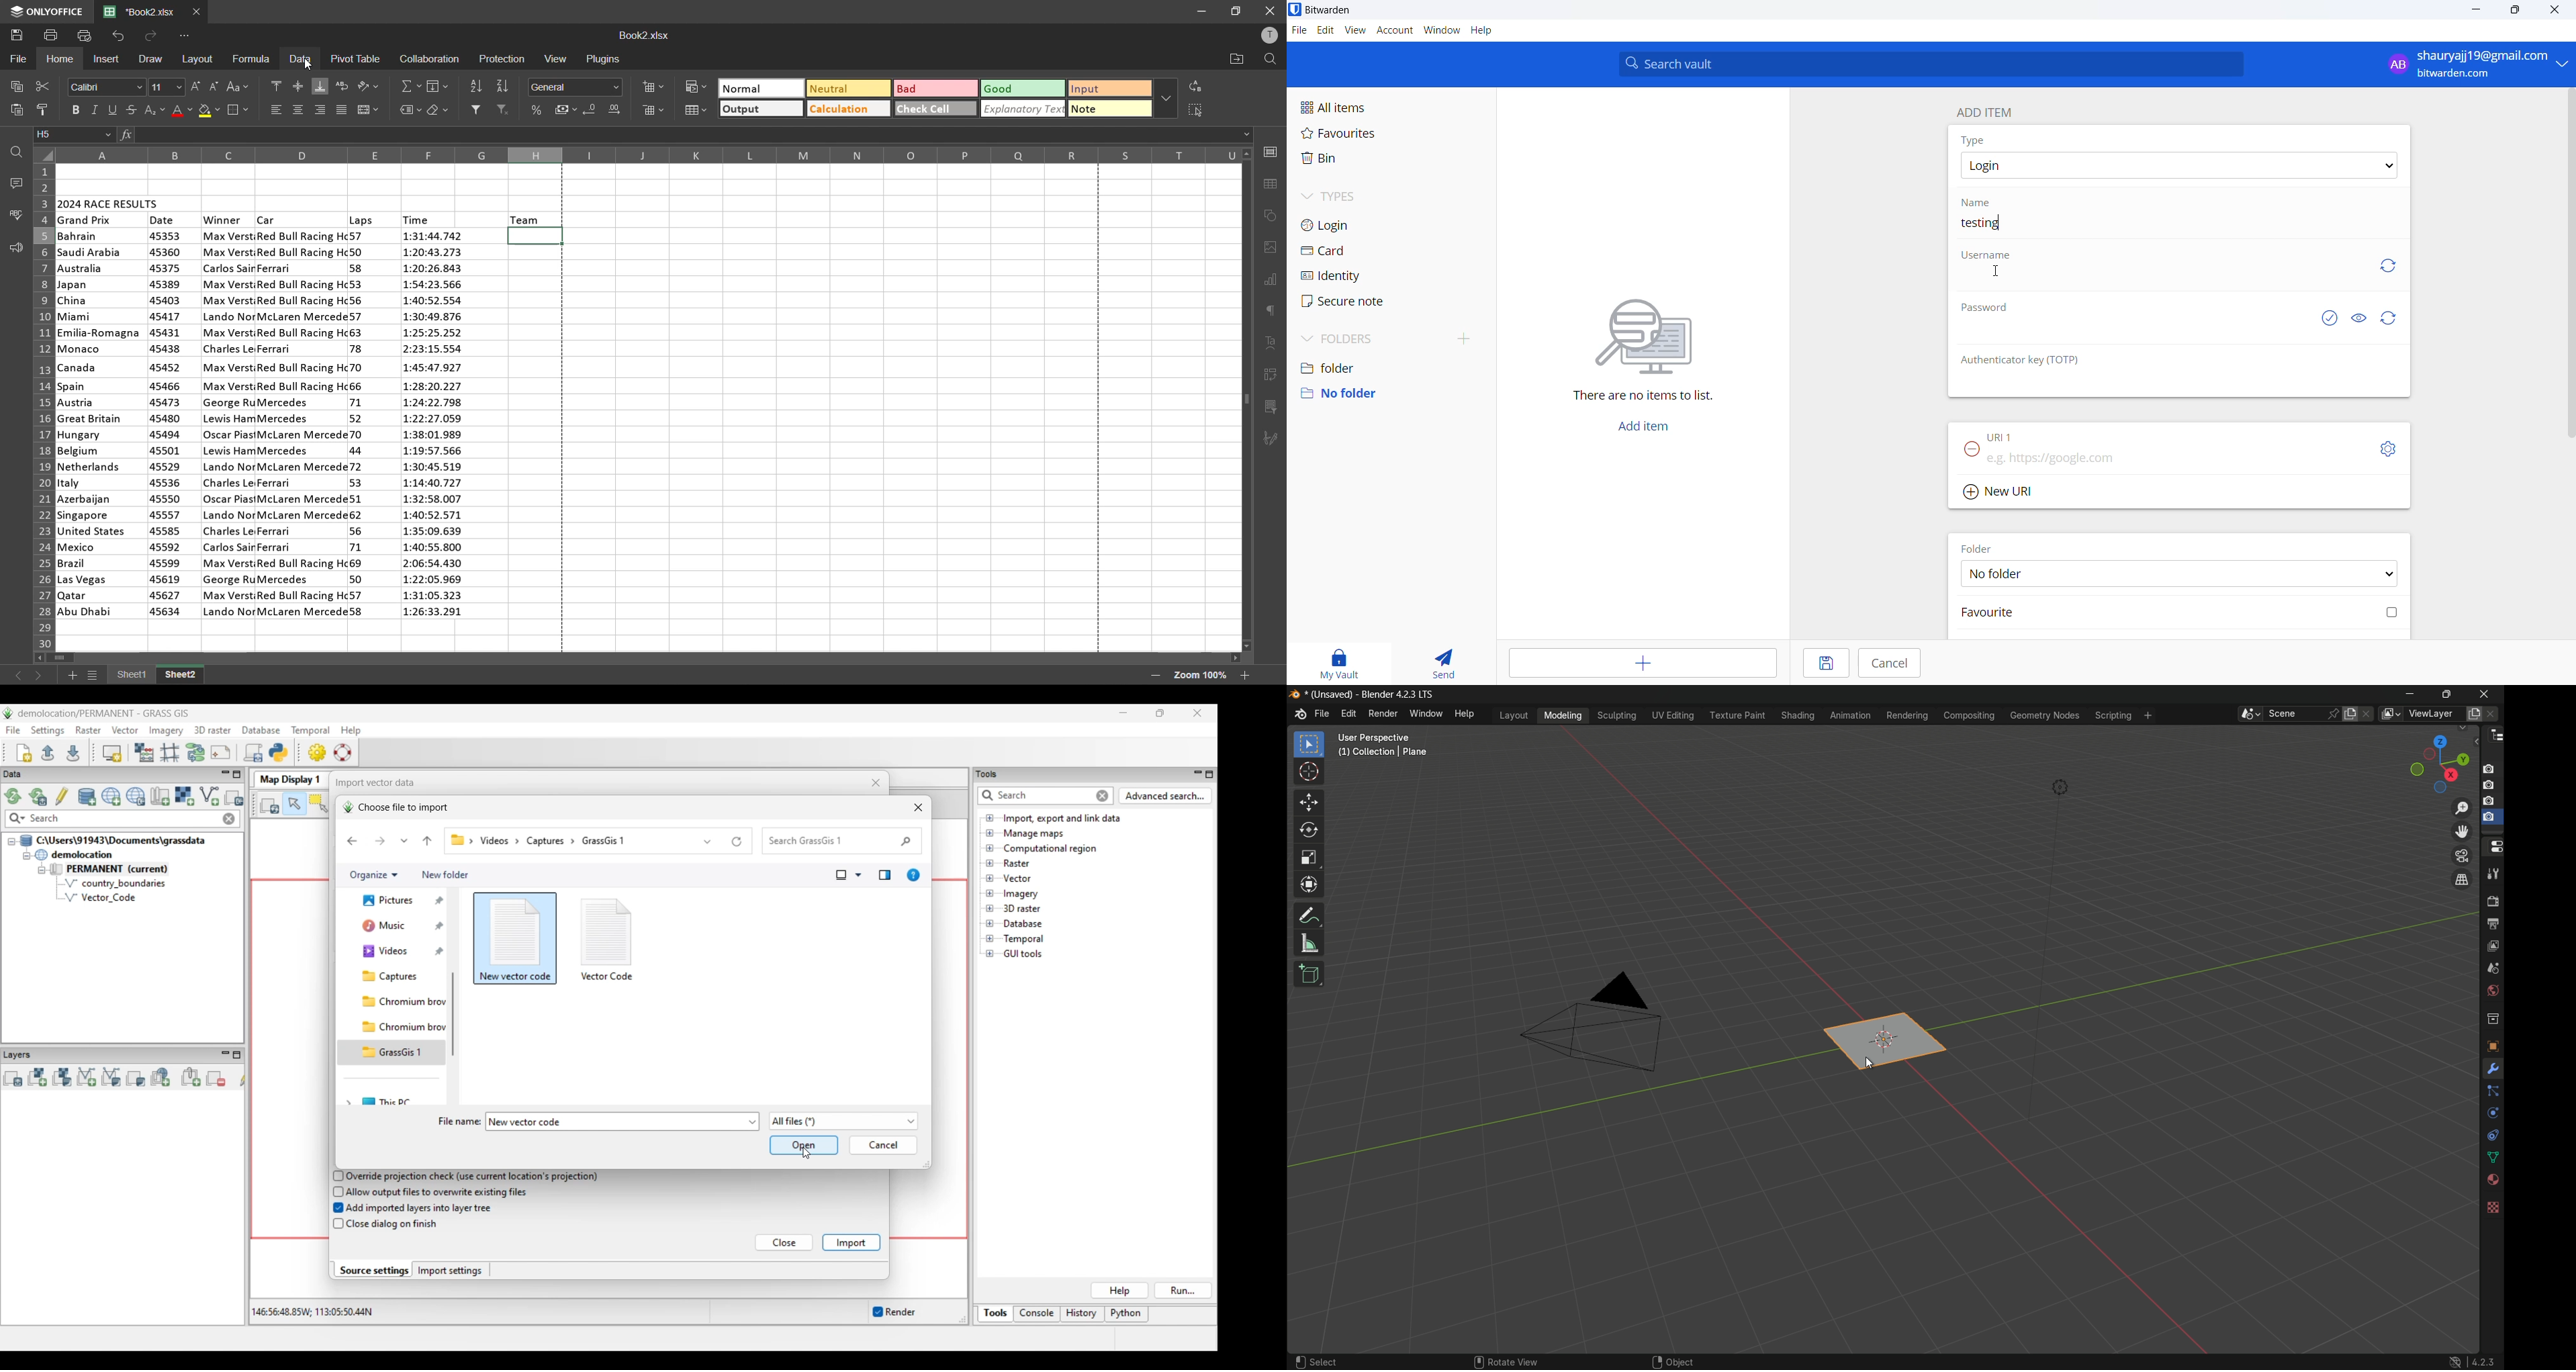  Describe the element at coordinates (20, 36) in the screenshot. I see `save` at that location.